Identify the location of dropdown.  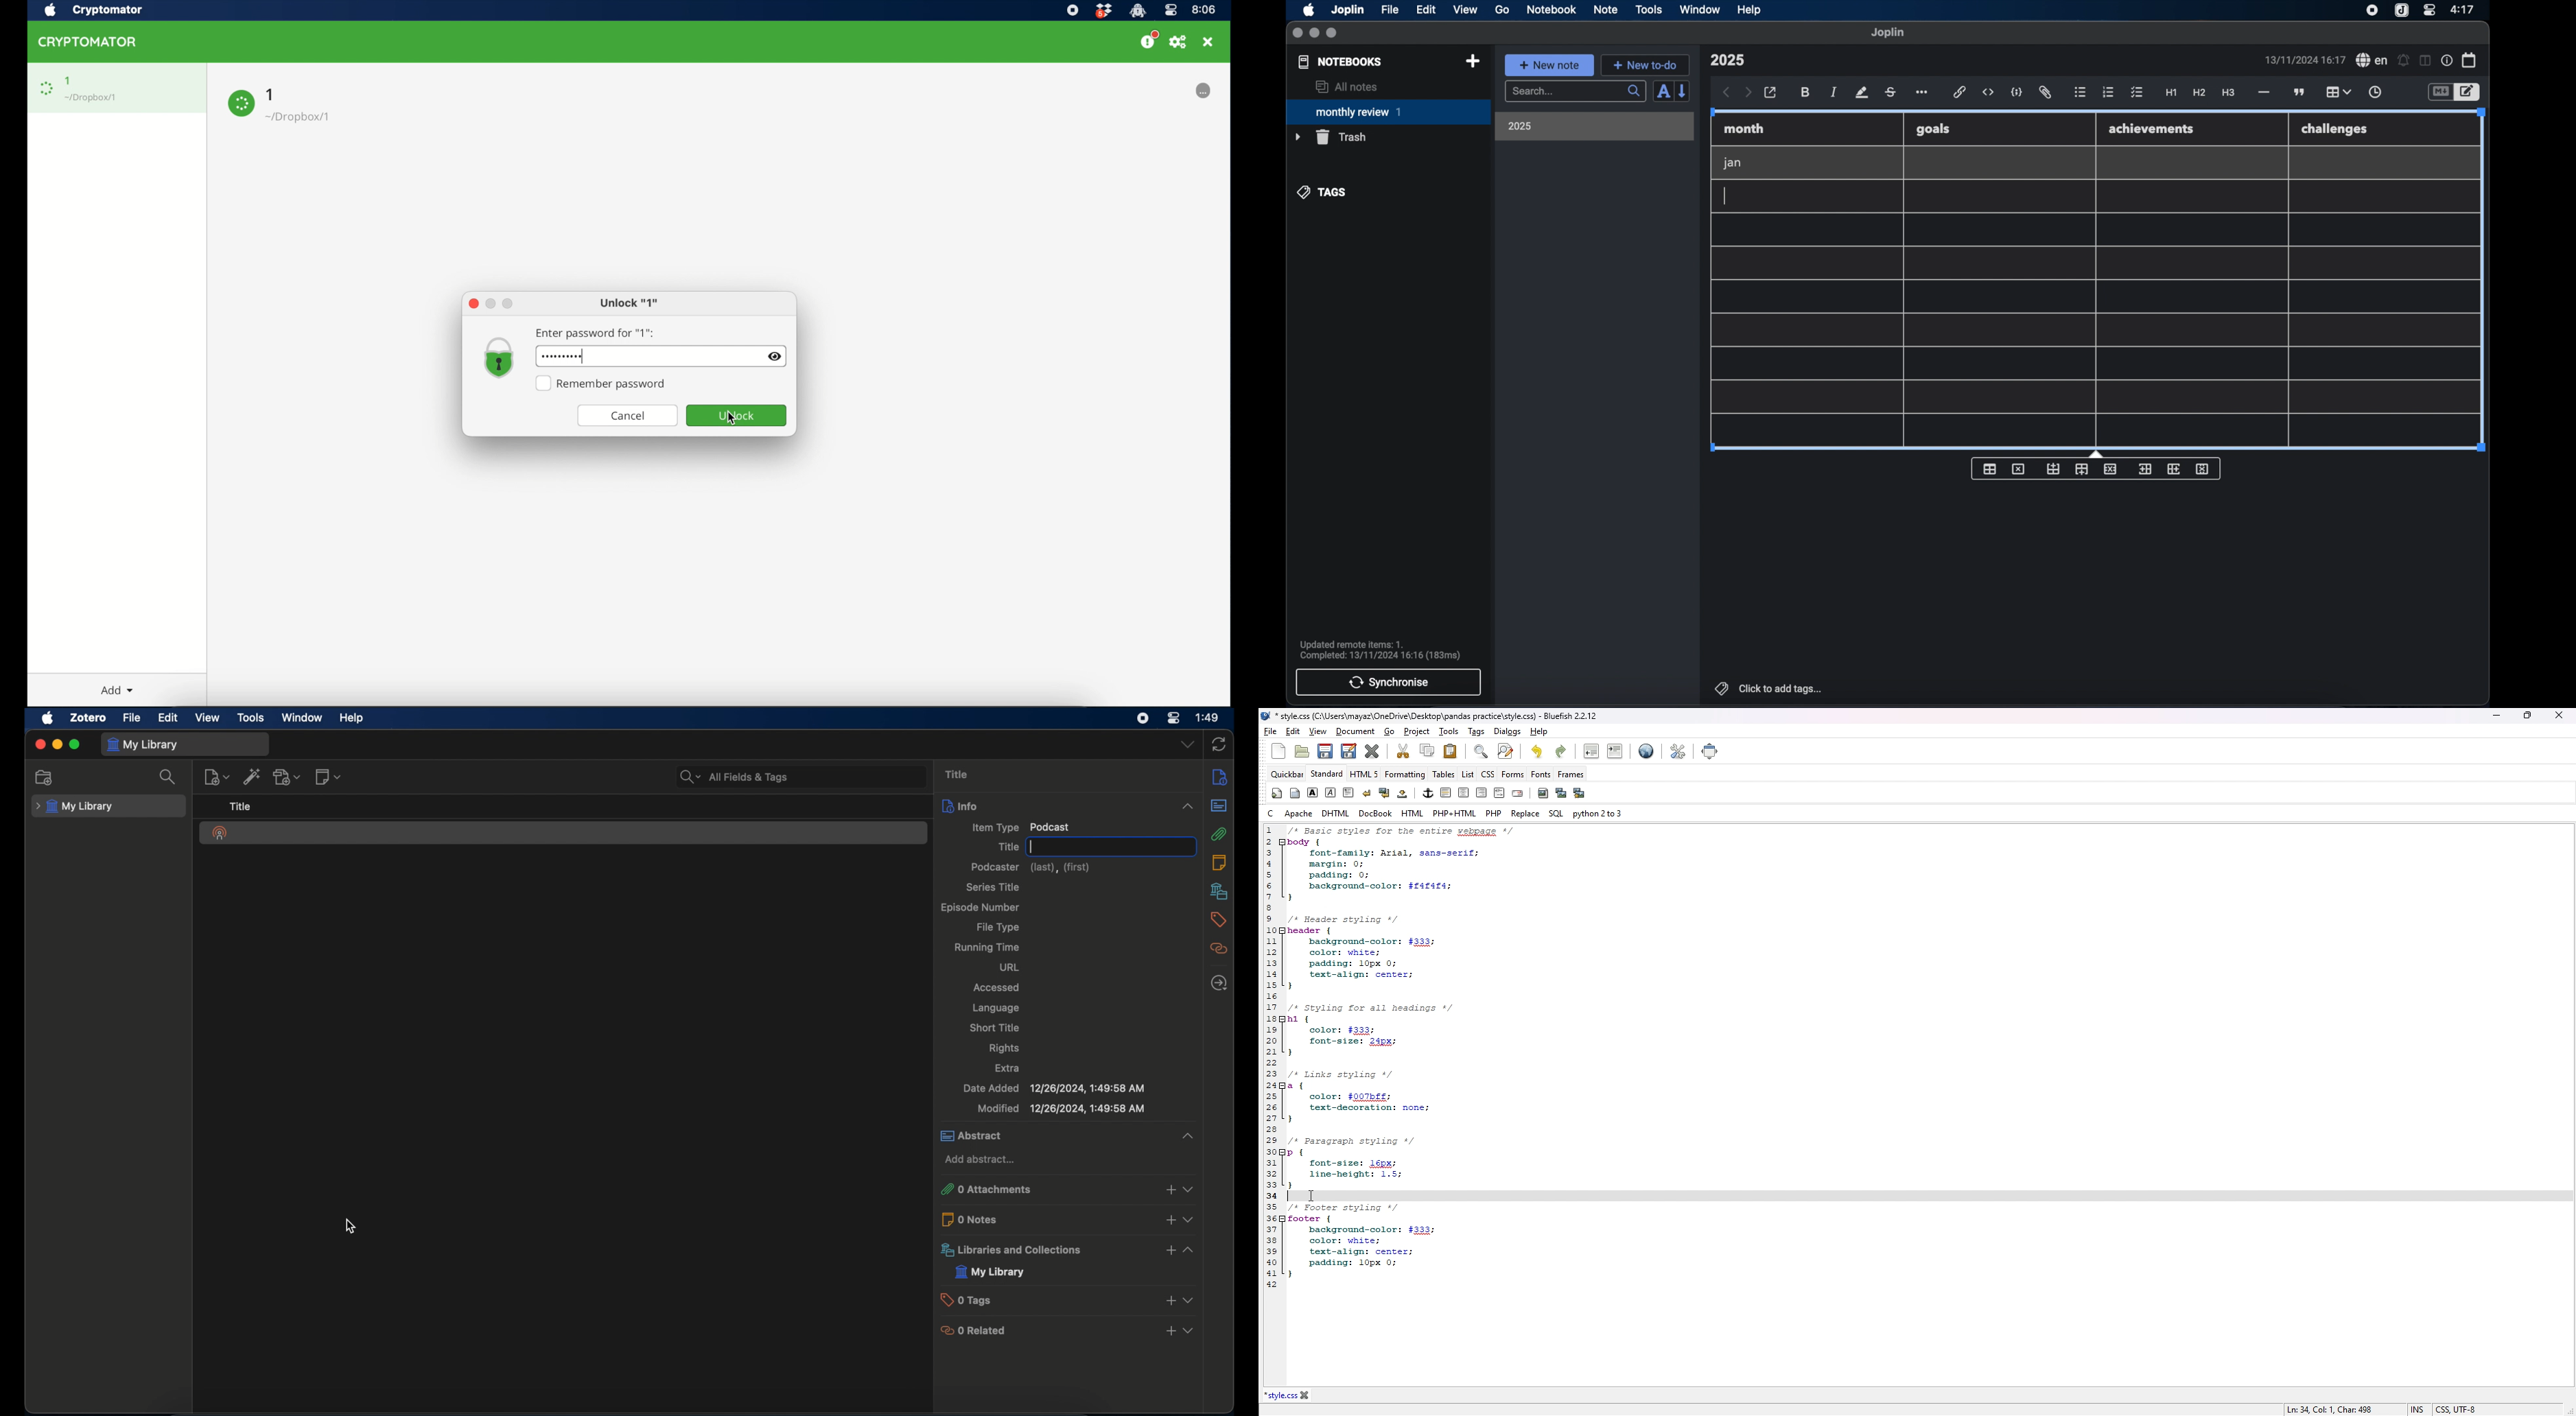
(1189, 745).